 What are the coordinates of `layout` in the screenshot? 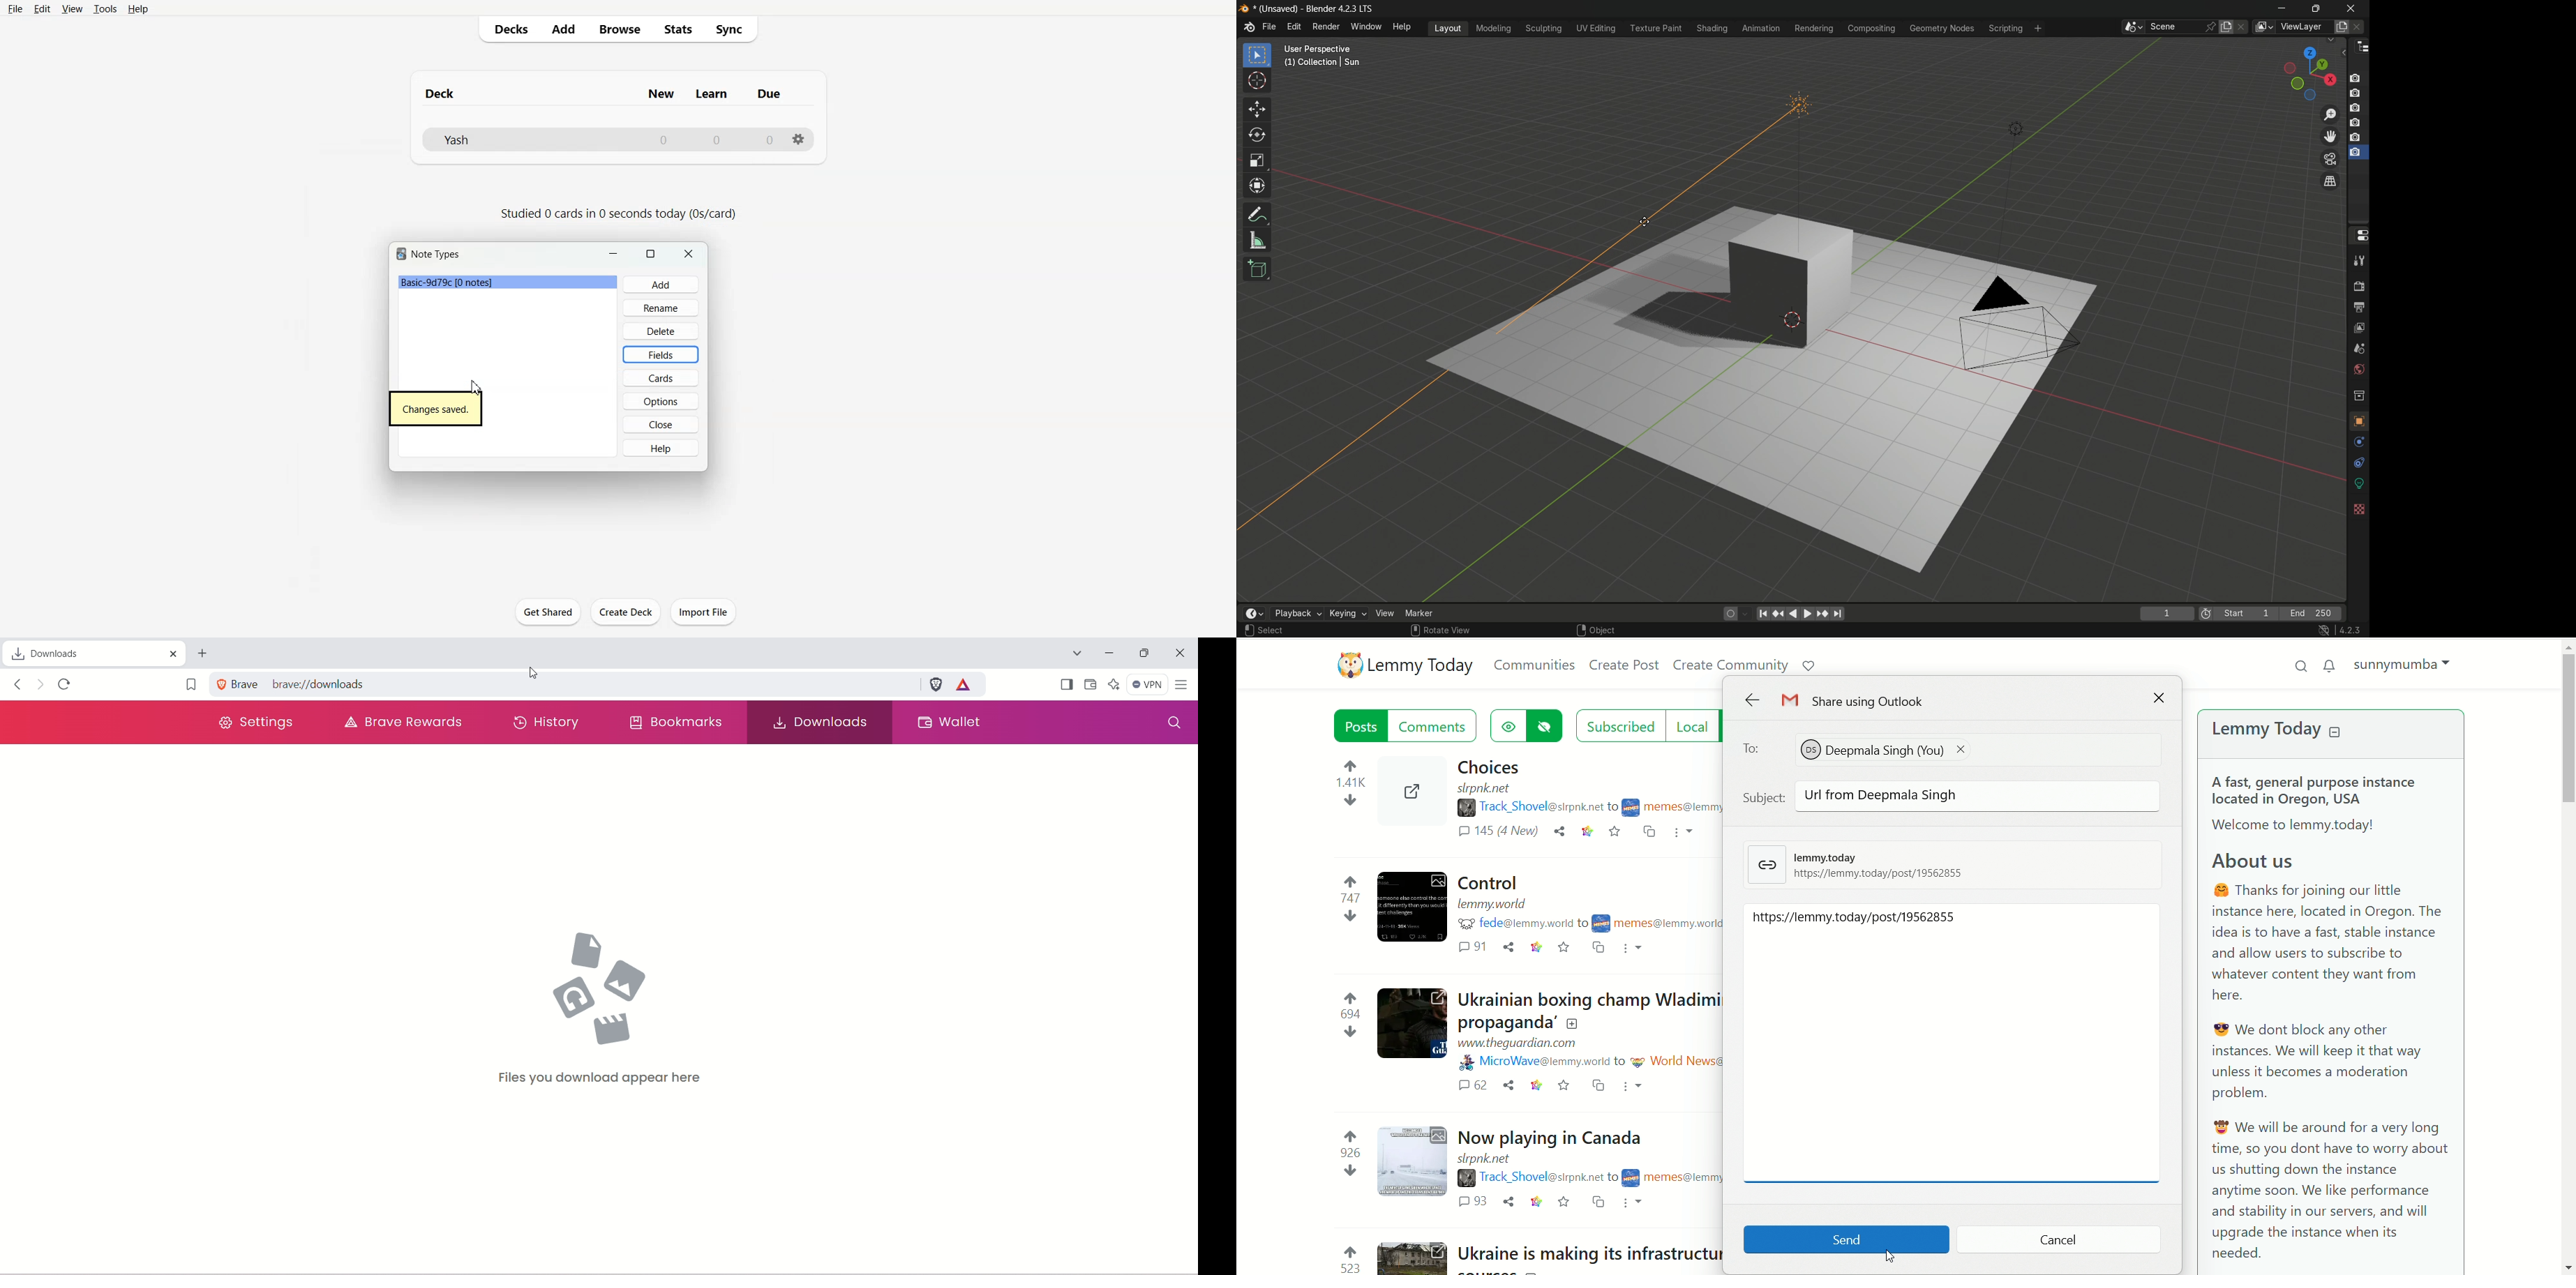 It's located at (1450, 28).